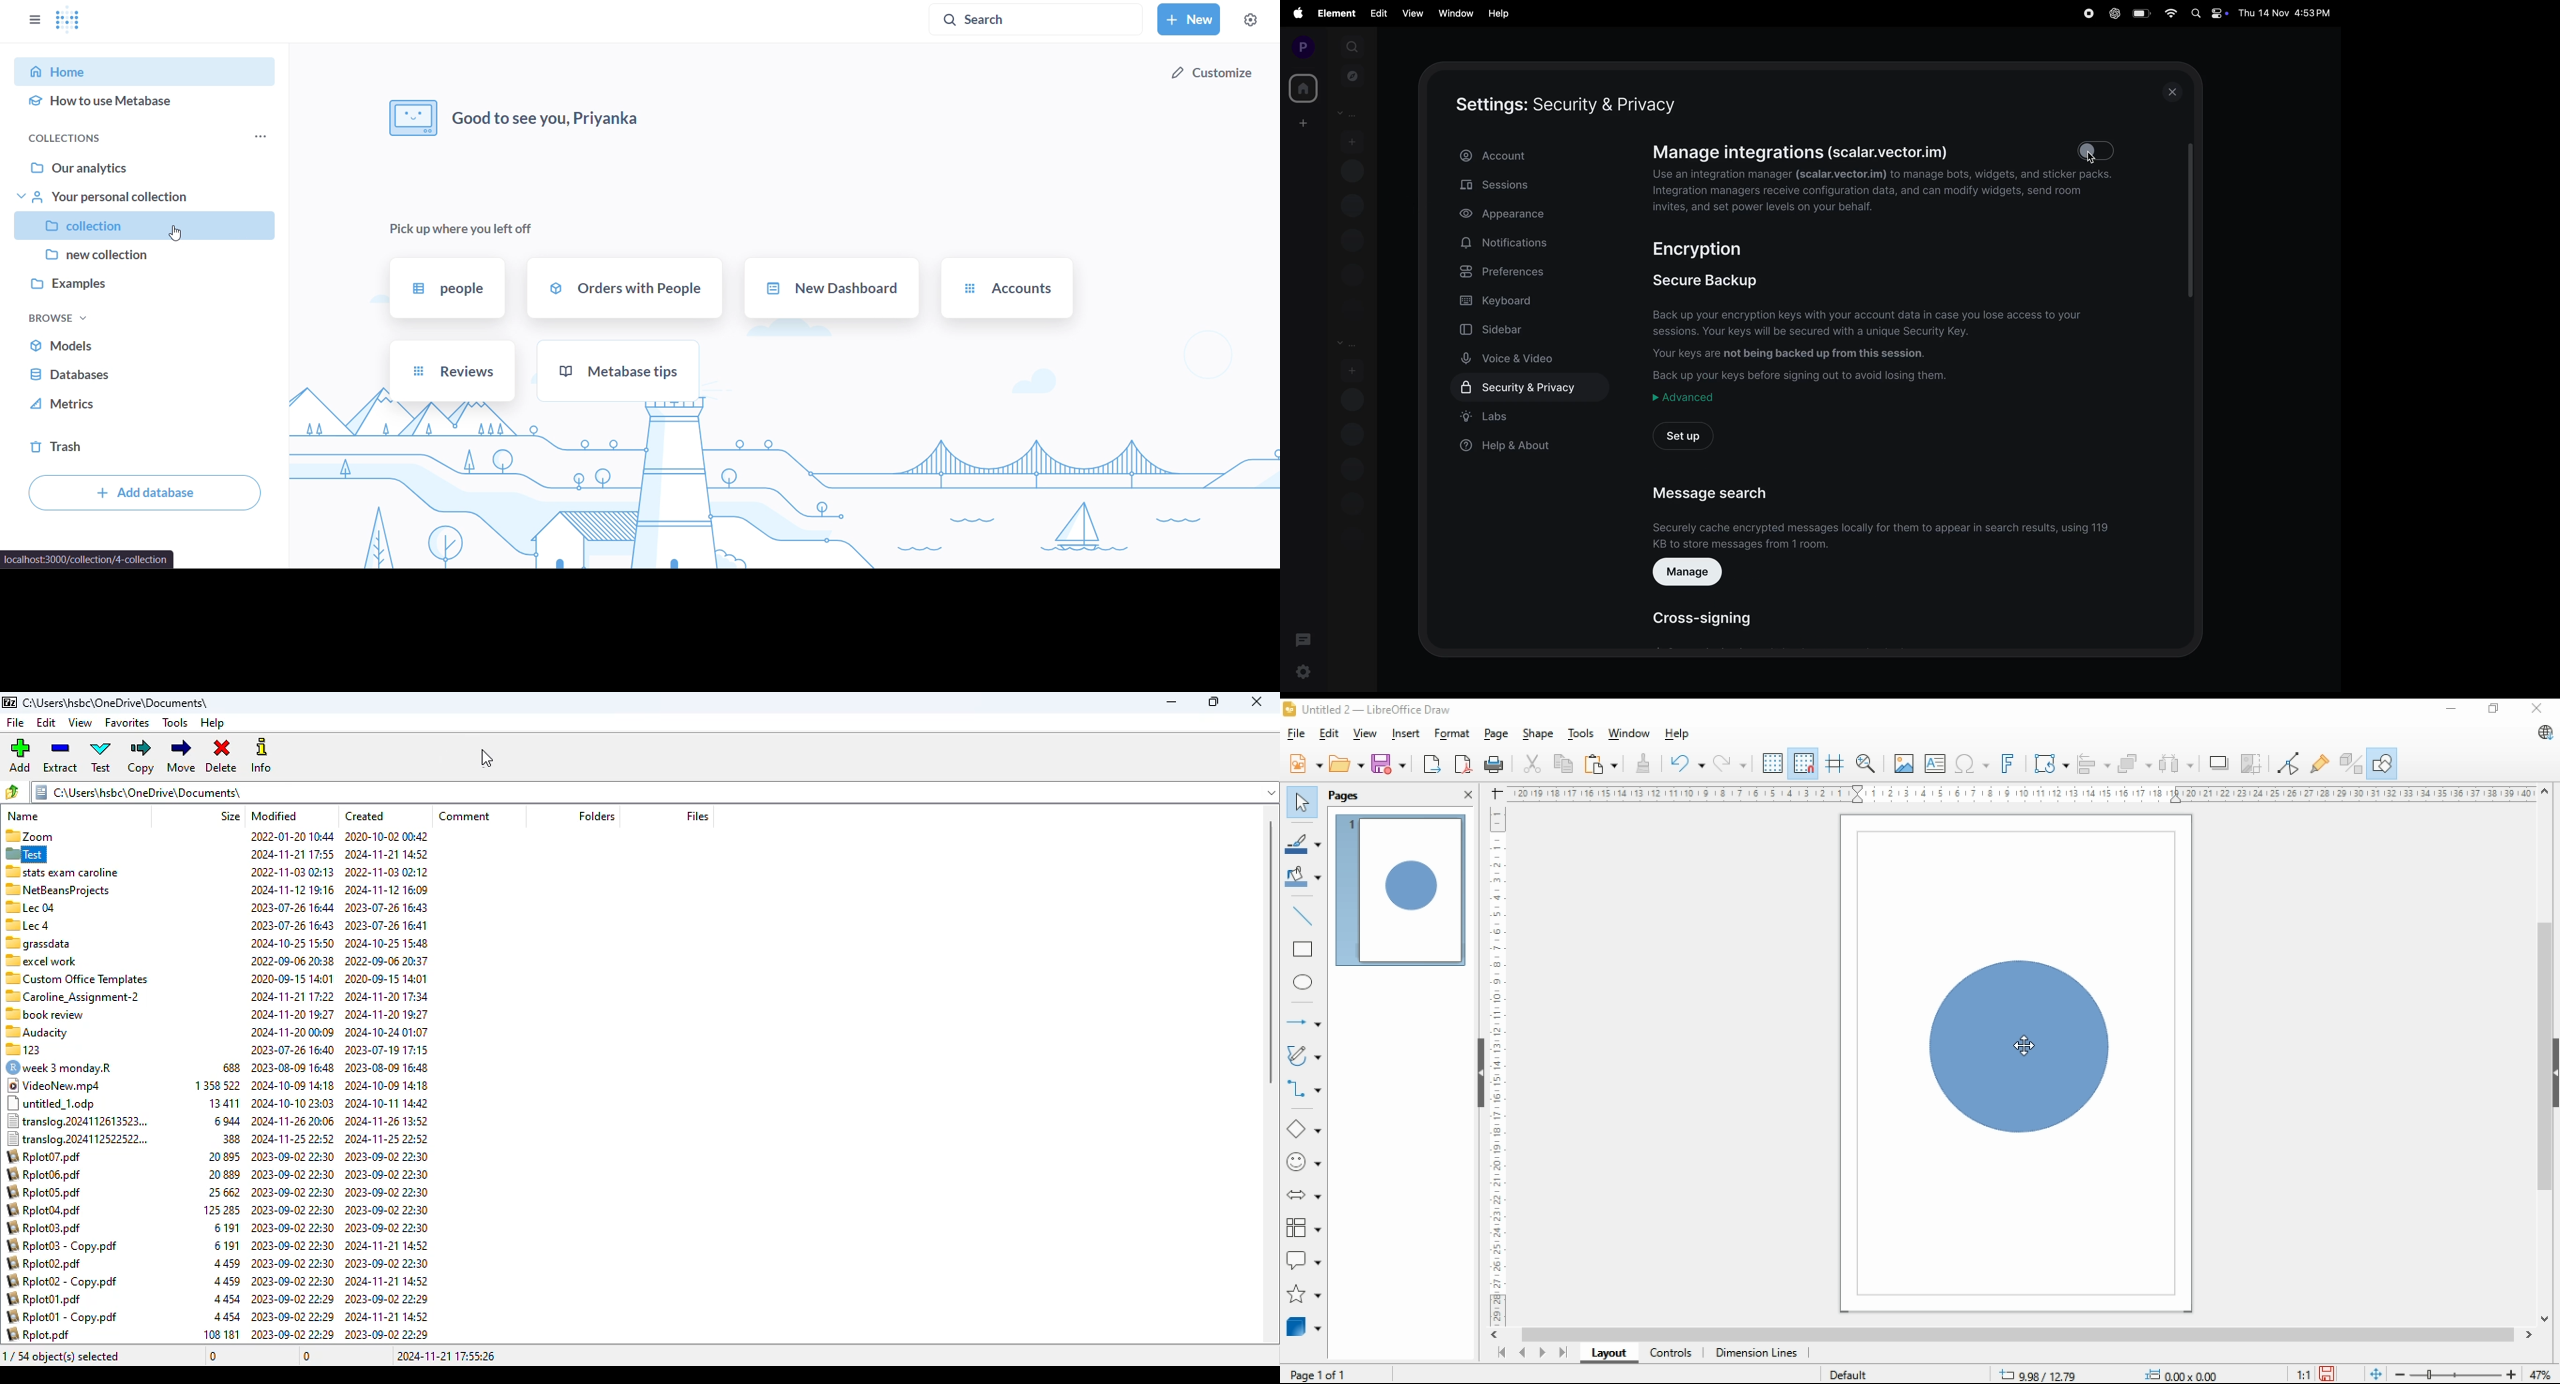 Image resolution: width=2576 pixels, height=1400 pixels. Describe the element at coordinates (2284, 12) in the screenshot. I see `Thu 14 Nov 4:53PM` at that location.